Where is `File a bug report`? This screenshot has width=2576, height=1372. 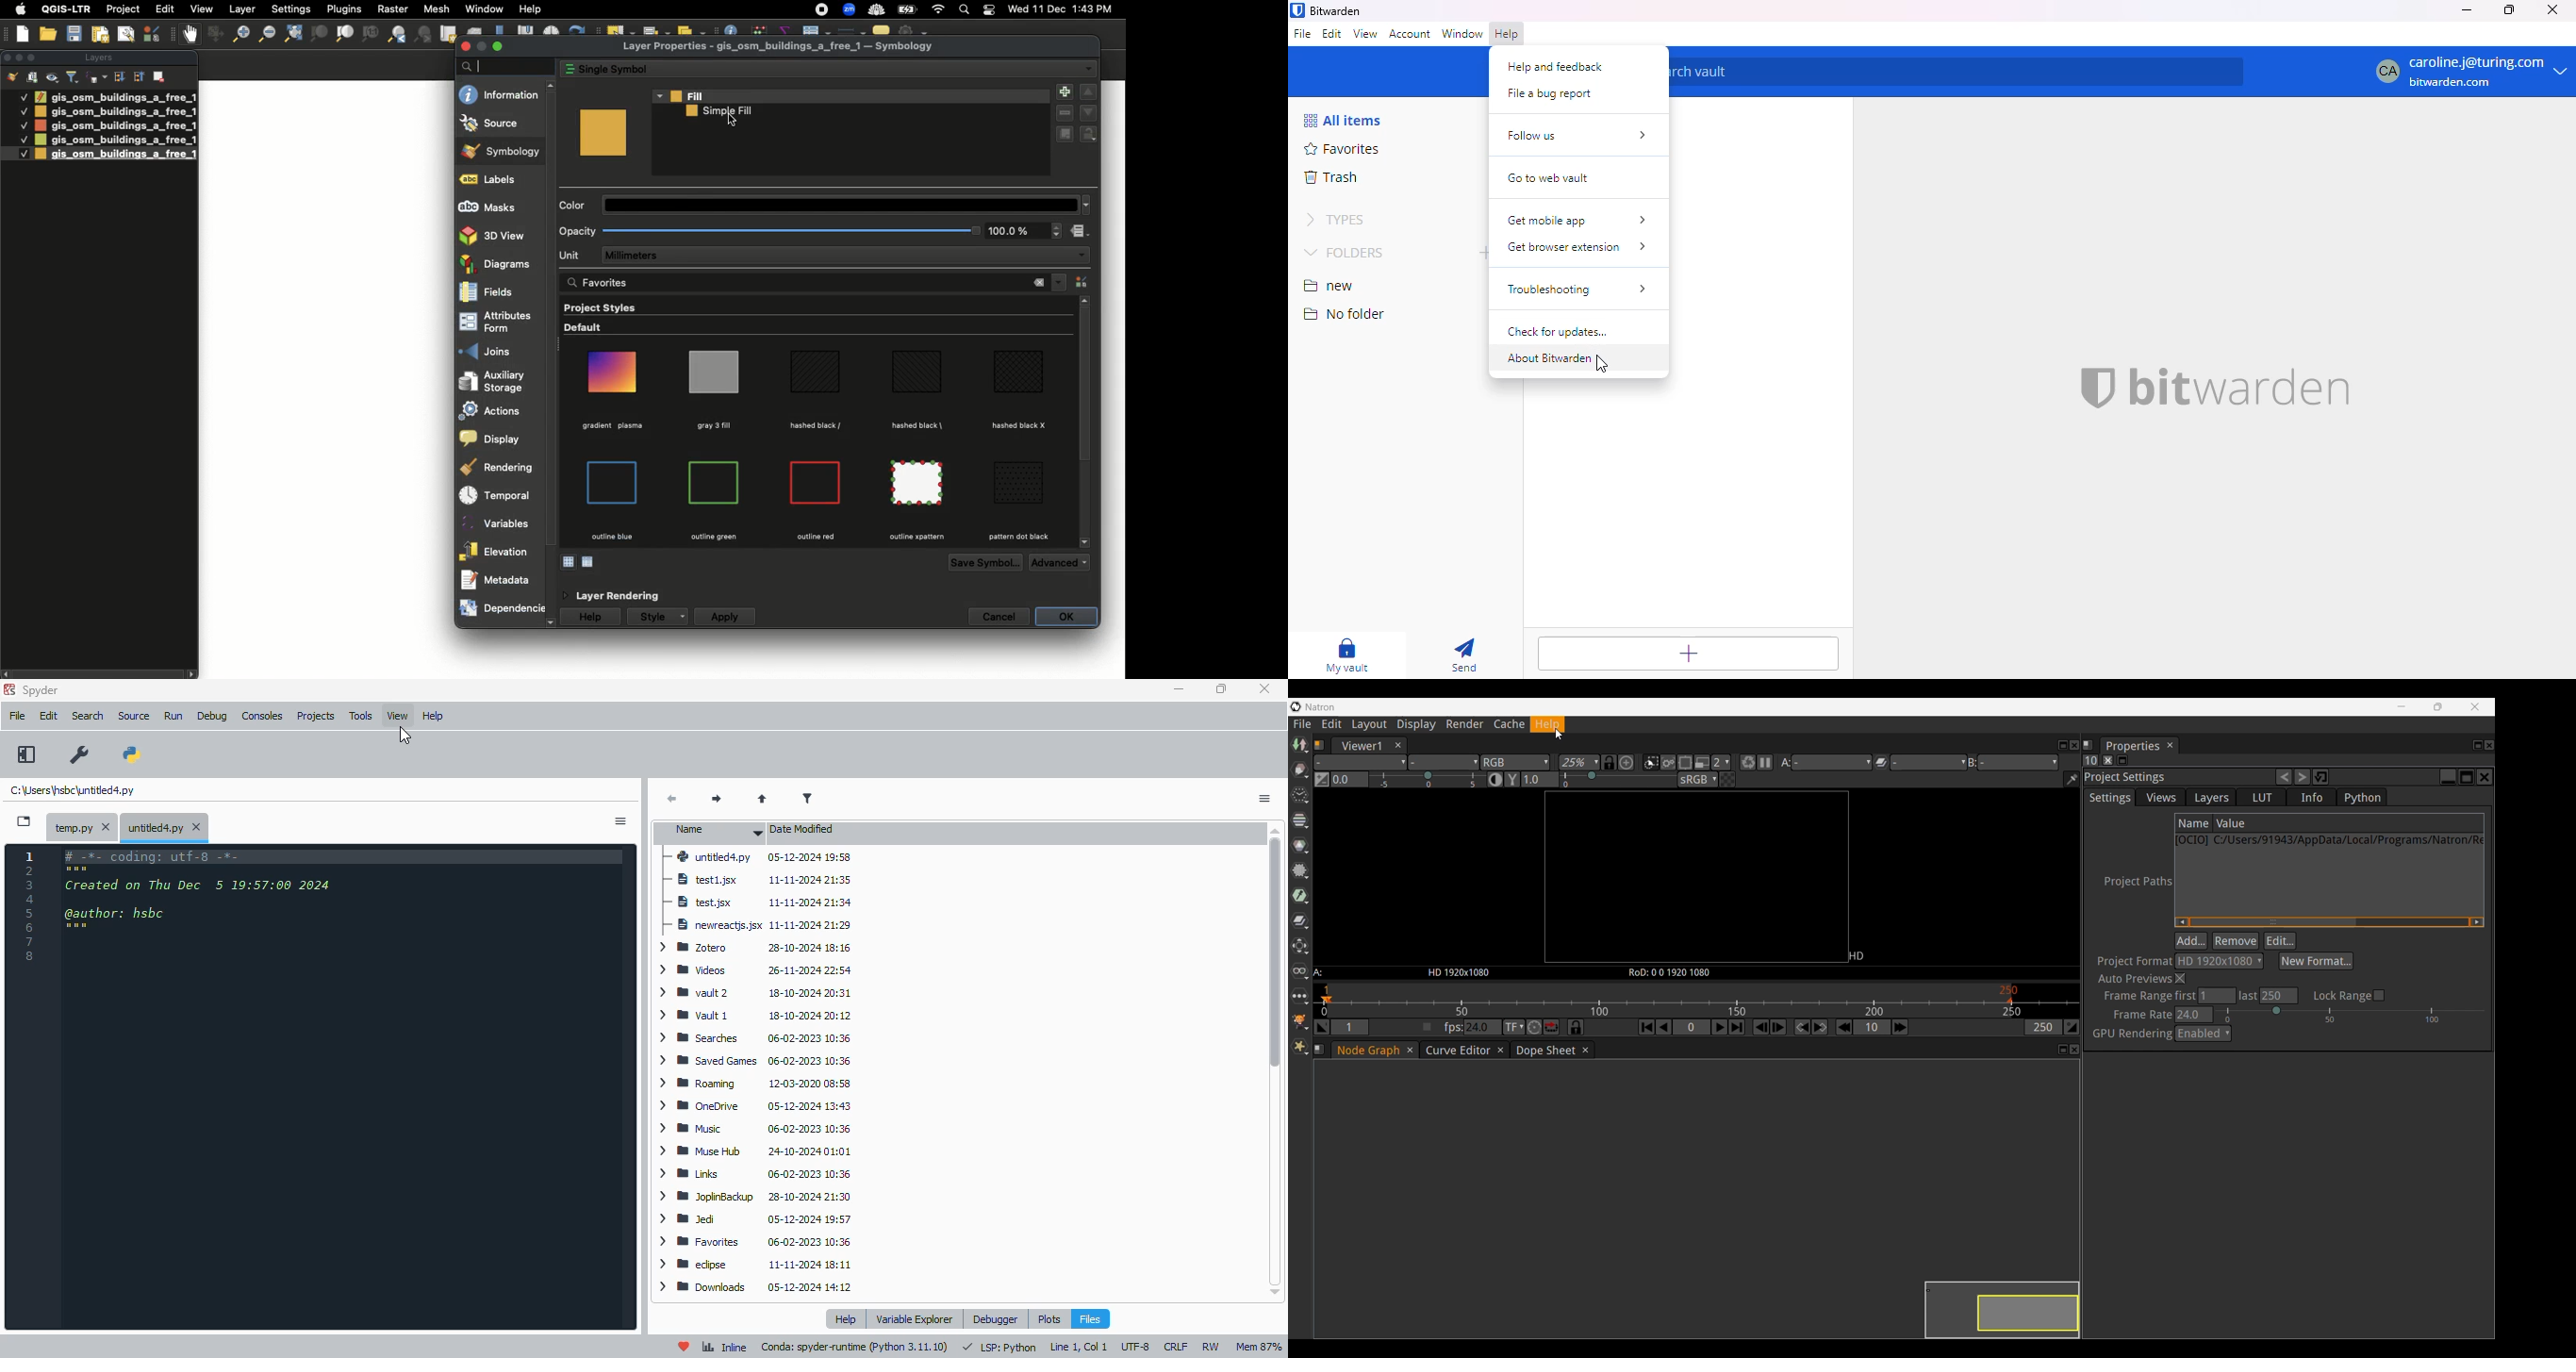 File a bug report is located at coordinates (1557, 92).